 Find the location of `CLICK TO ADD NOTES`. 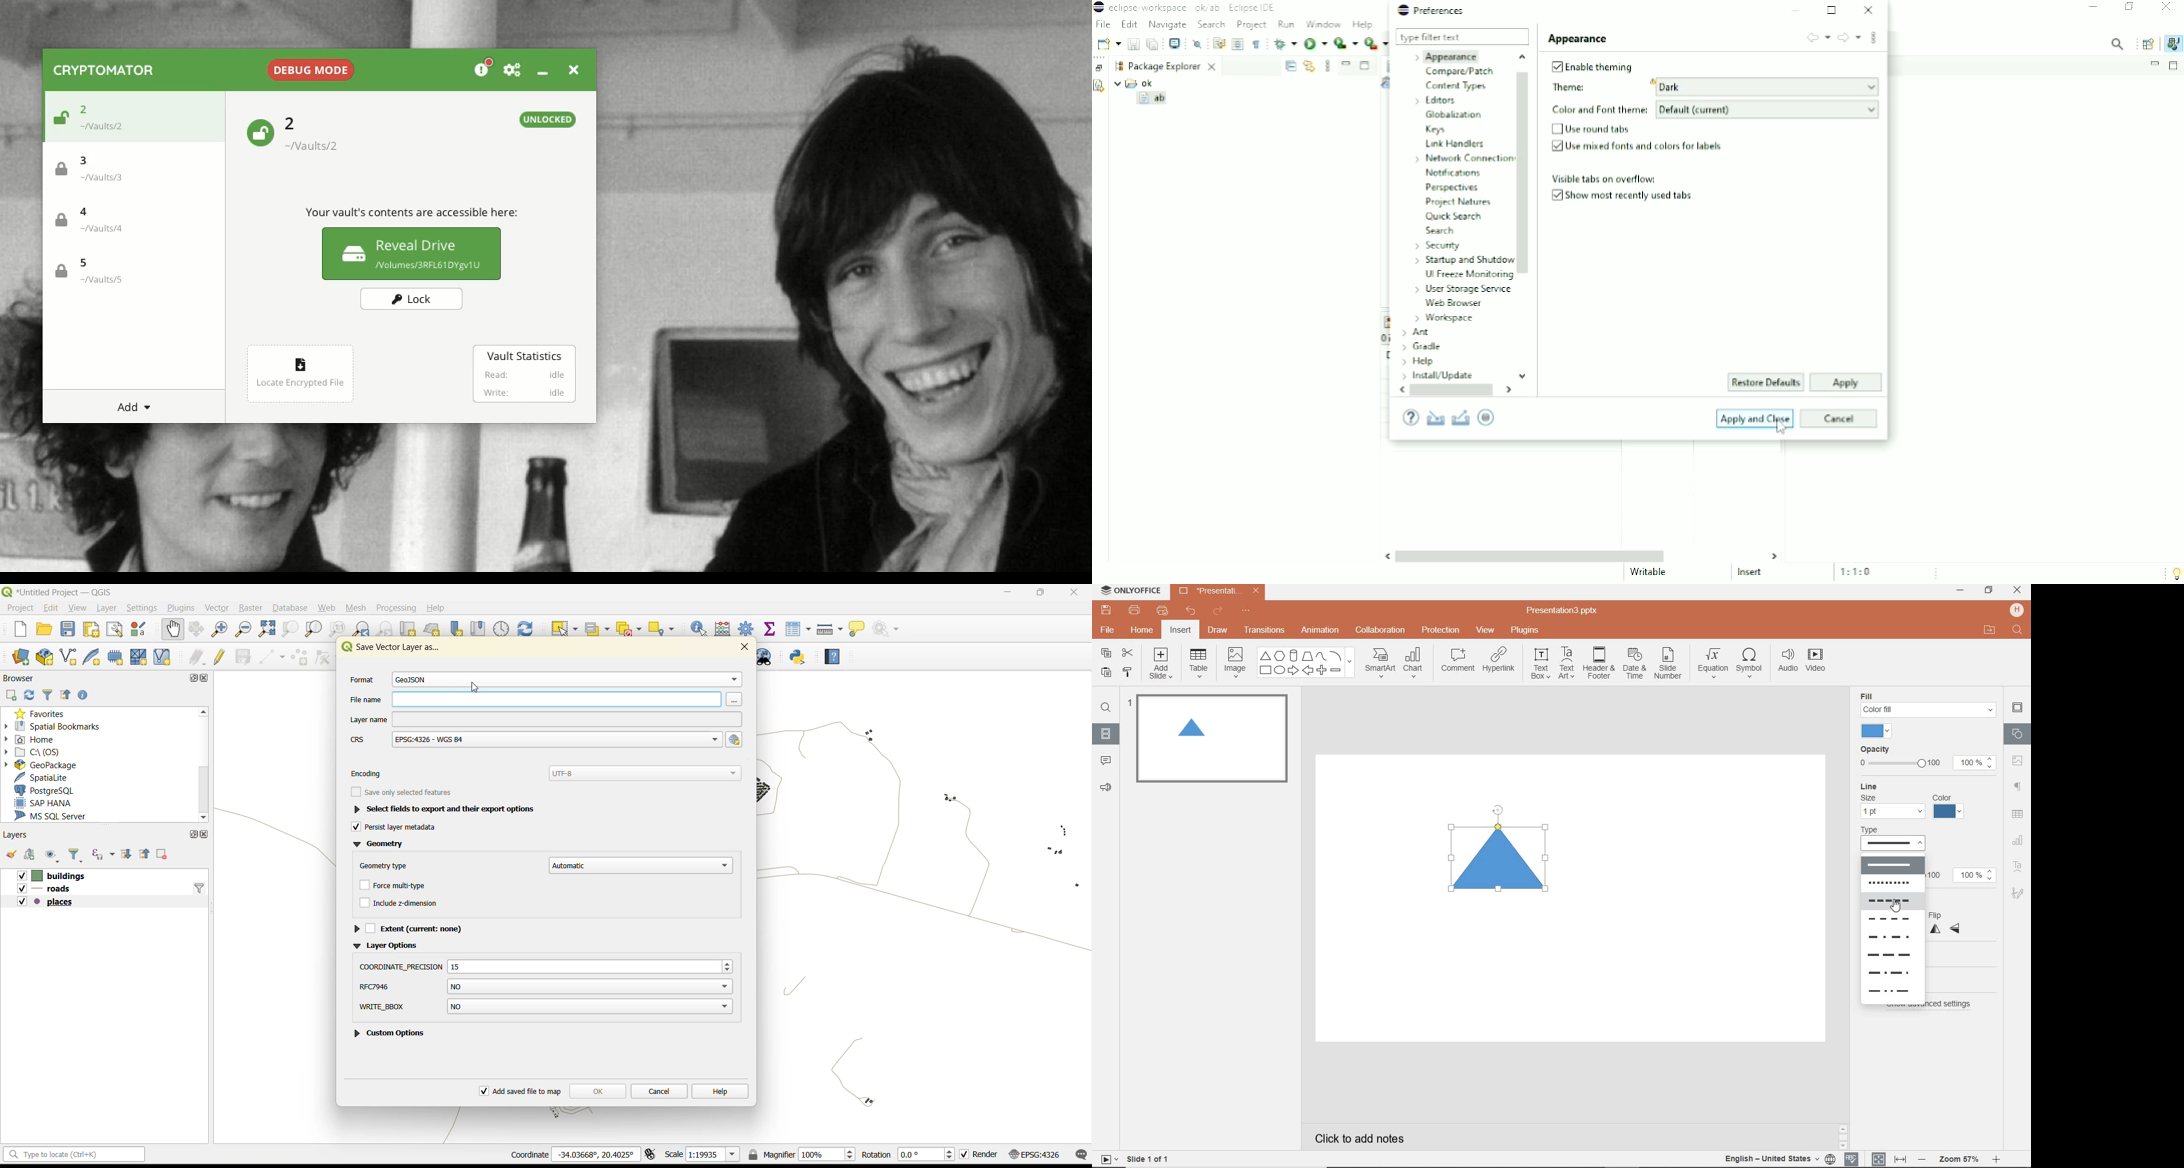

CLICK TO ADD NOTES is located at coordinates (1370, 1138).